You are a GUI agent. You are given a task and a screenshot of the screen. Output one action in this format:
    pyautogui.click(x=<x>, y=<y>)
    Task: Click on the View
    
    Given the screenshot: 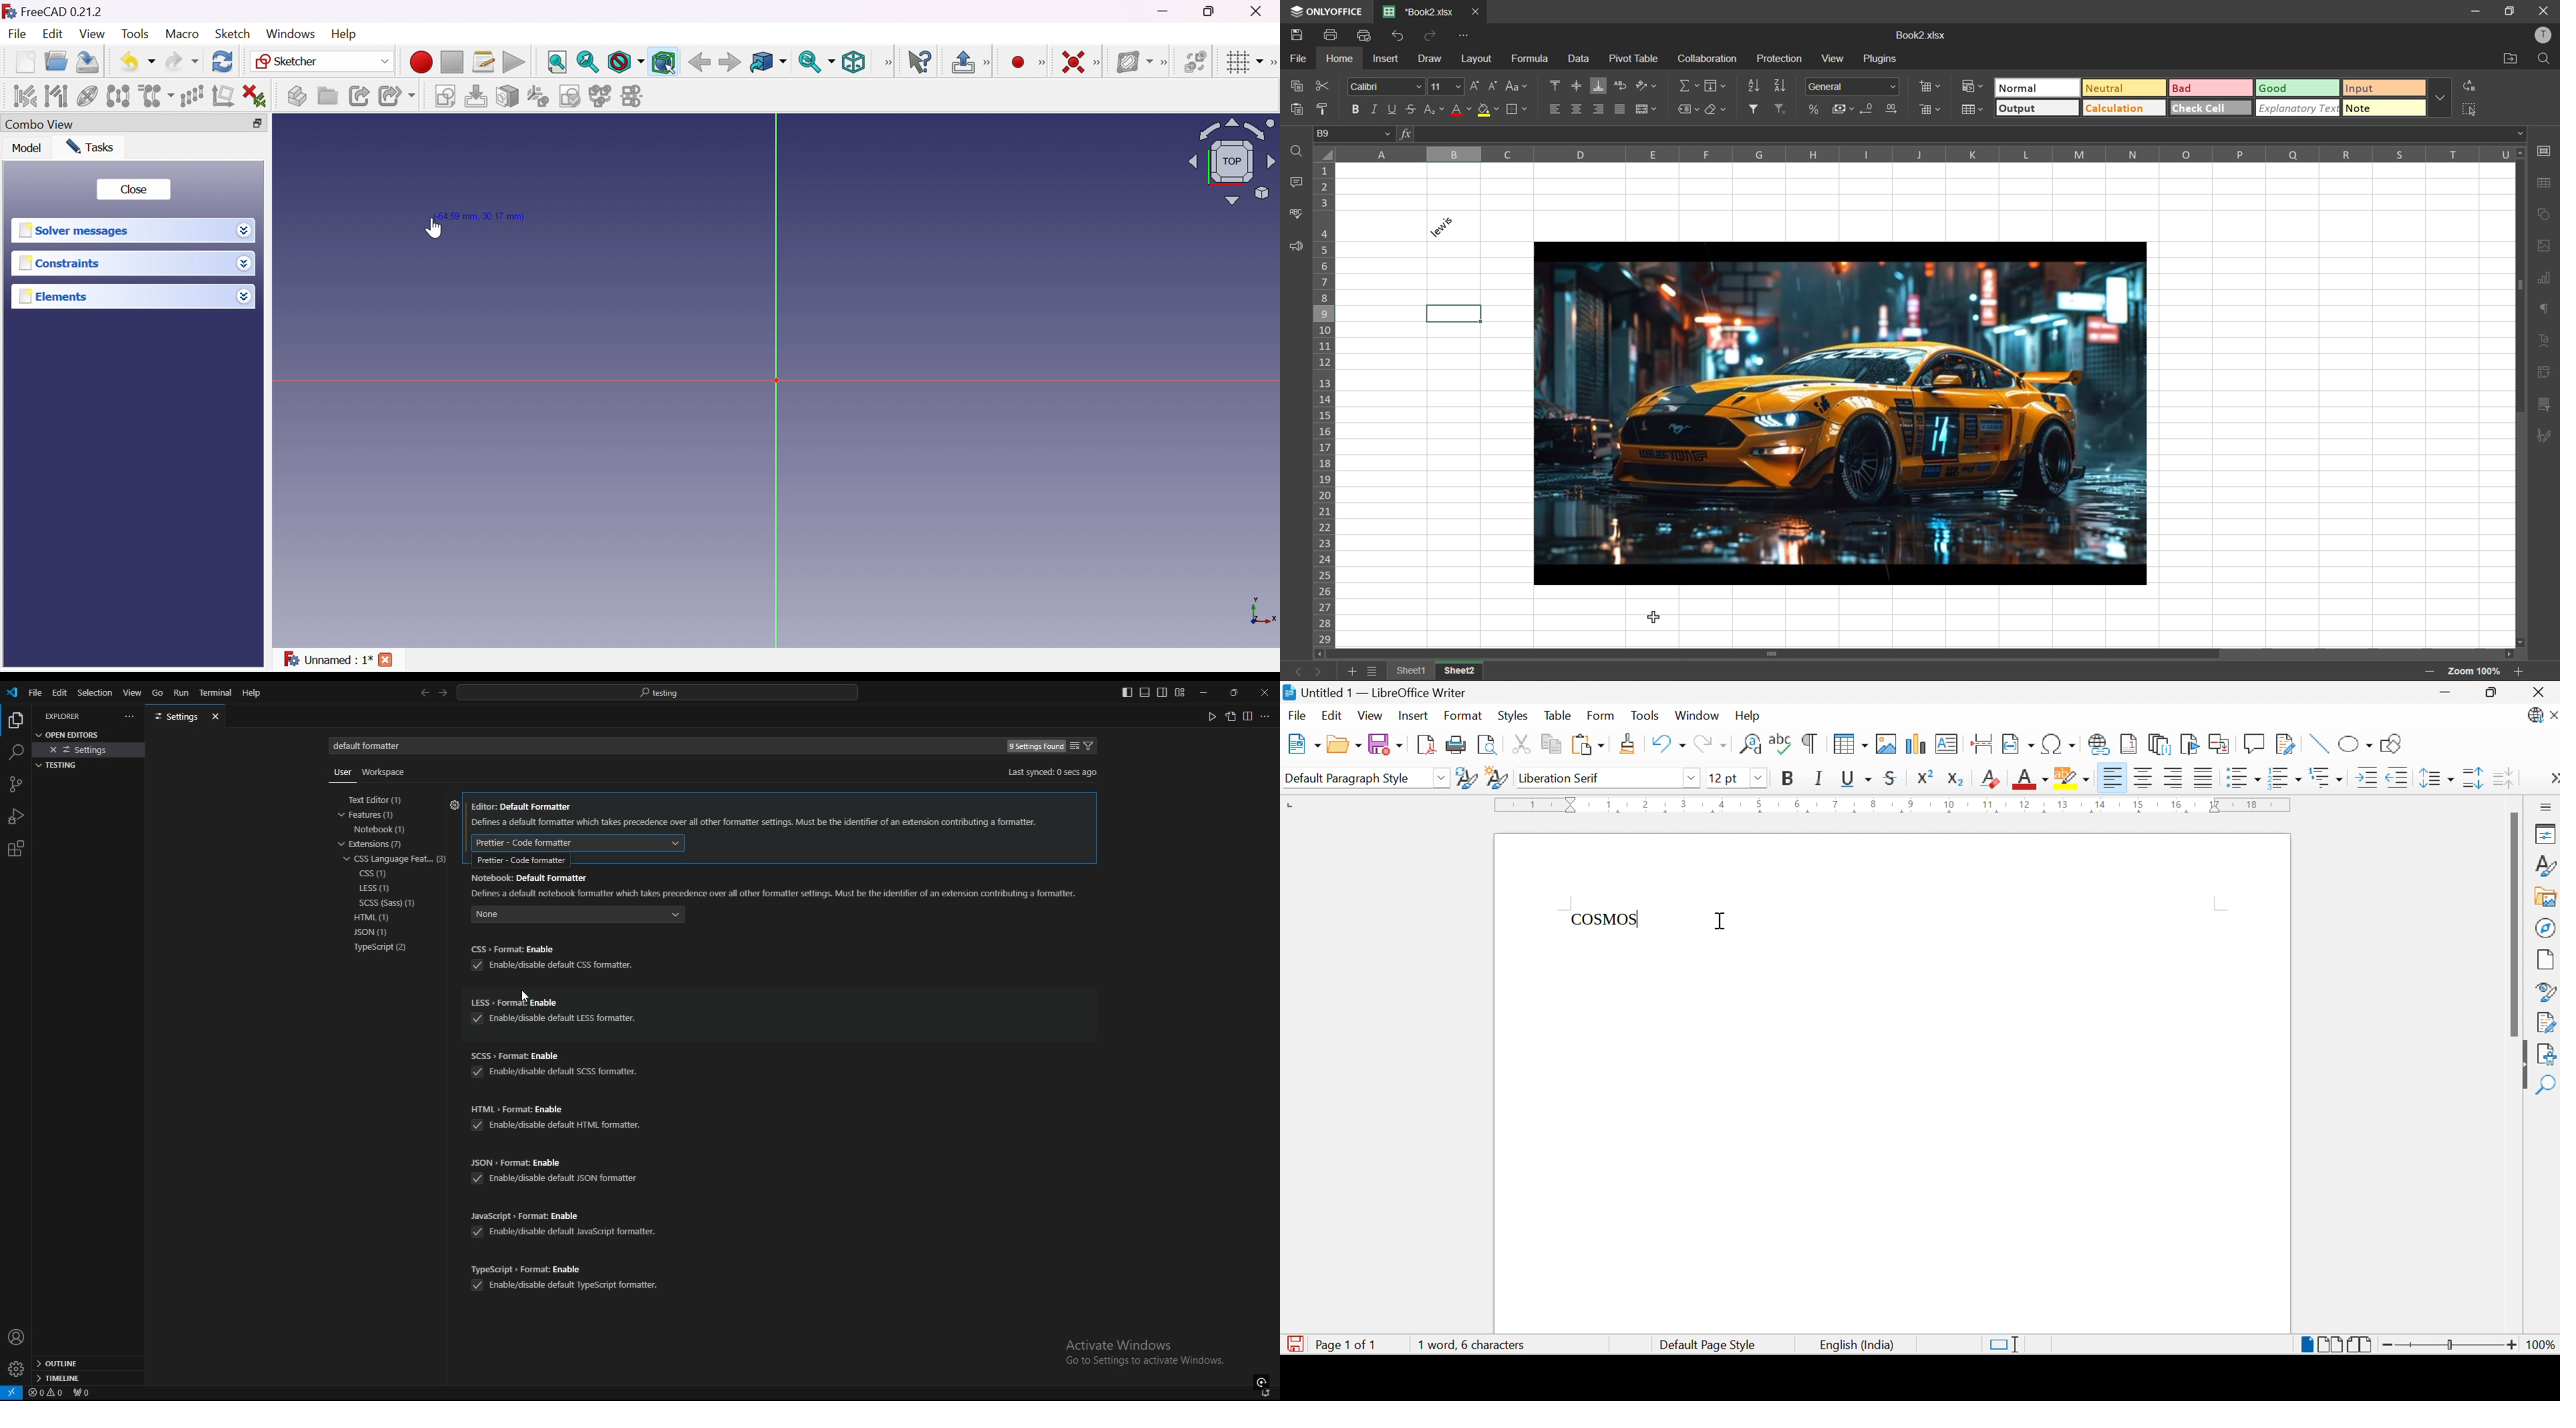 What is the action you would take?
    pyautogui.click(x=1370, y=716)
    